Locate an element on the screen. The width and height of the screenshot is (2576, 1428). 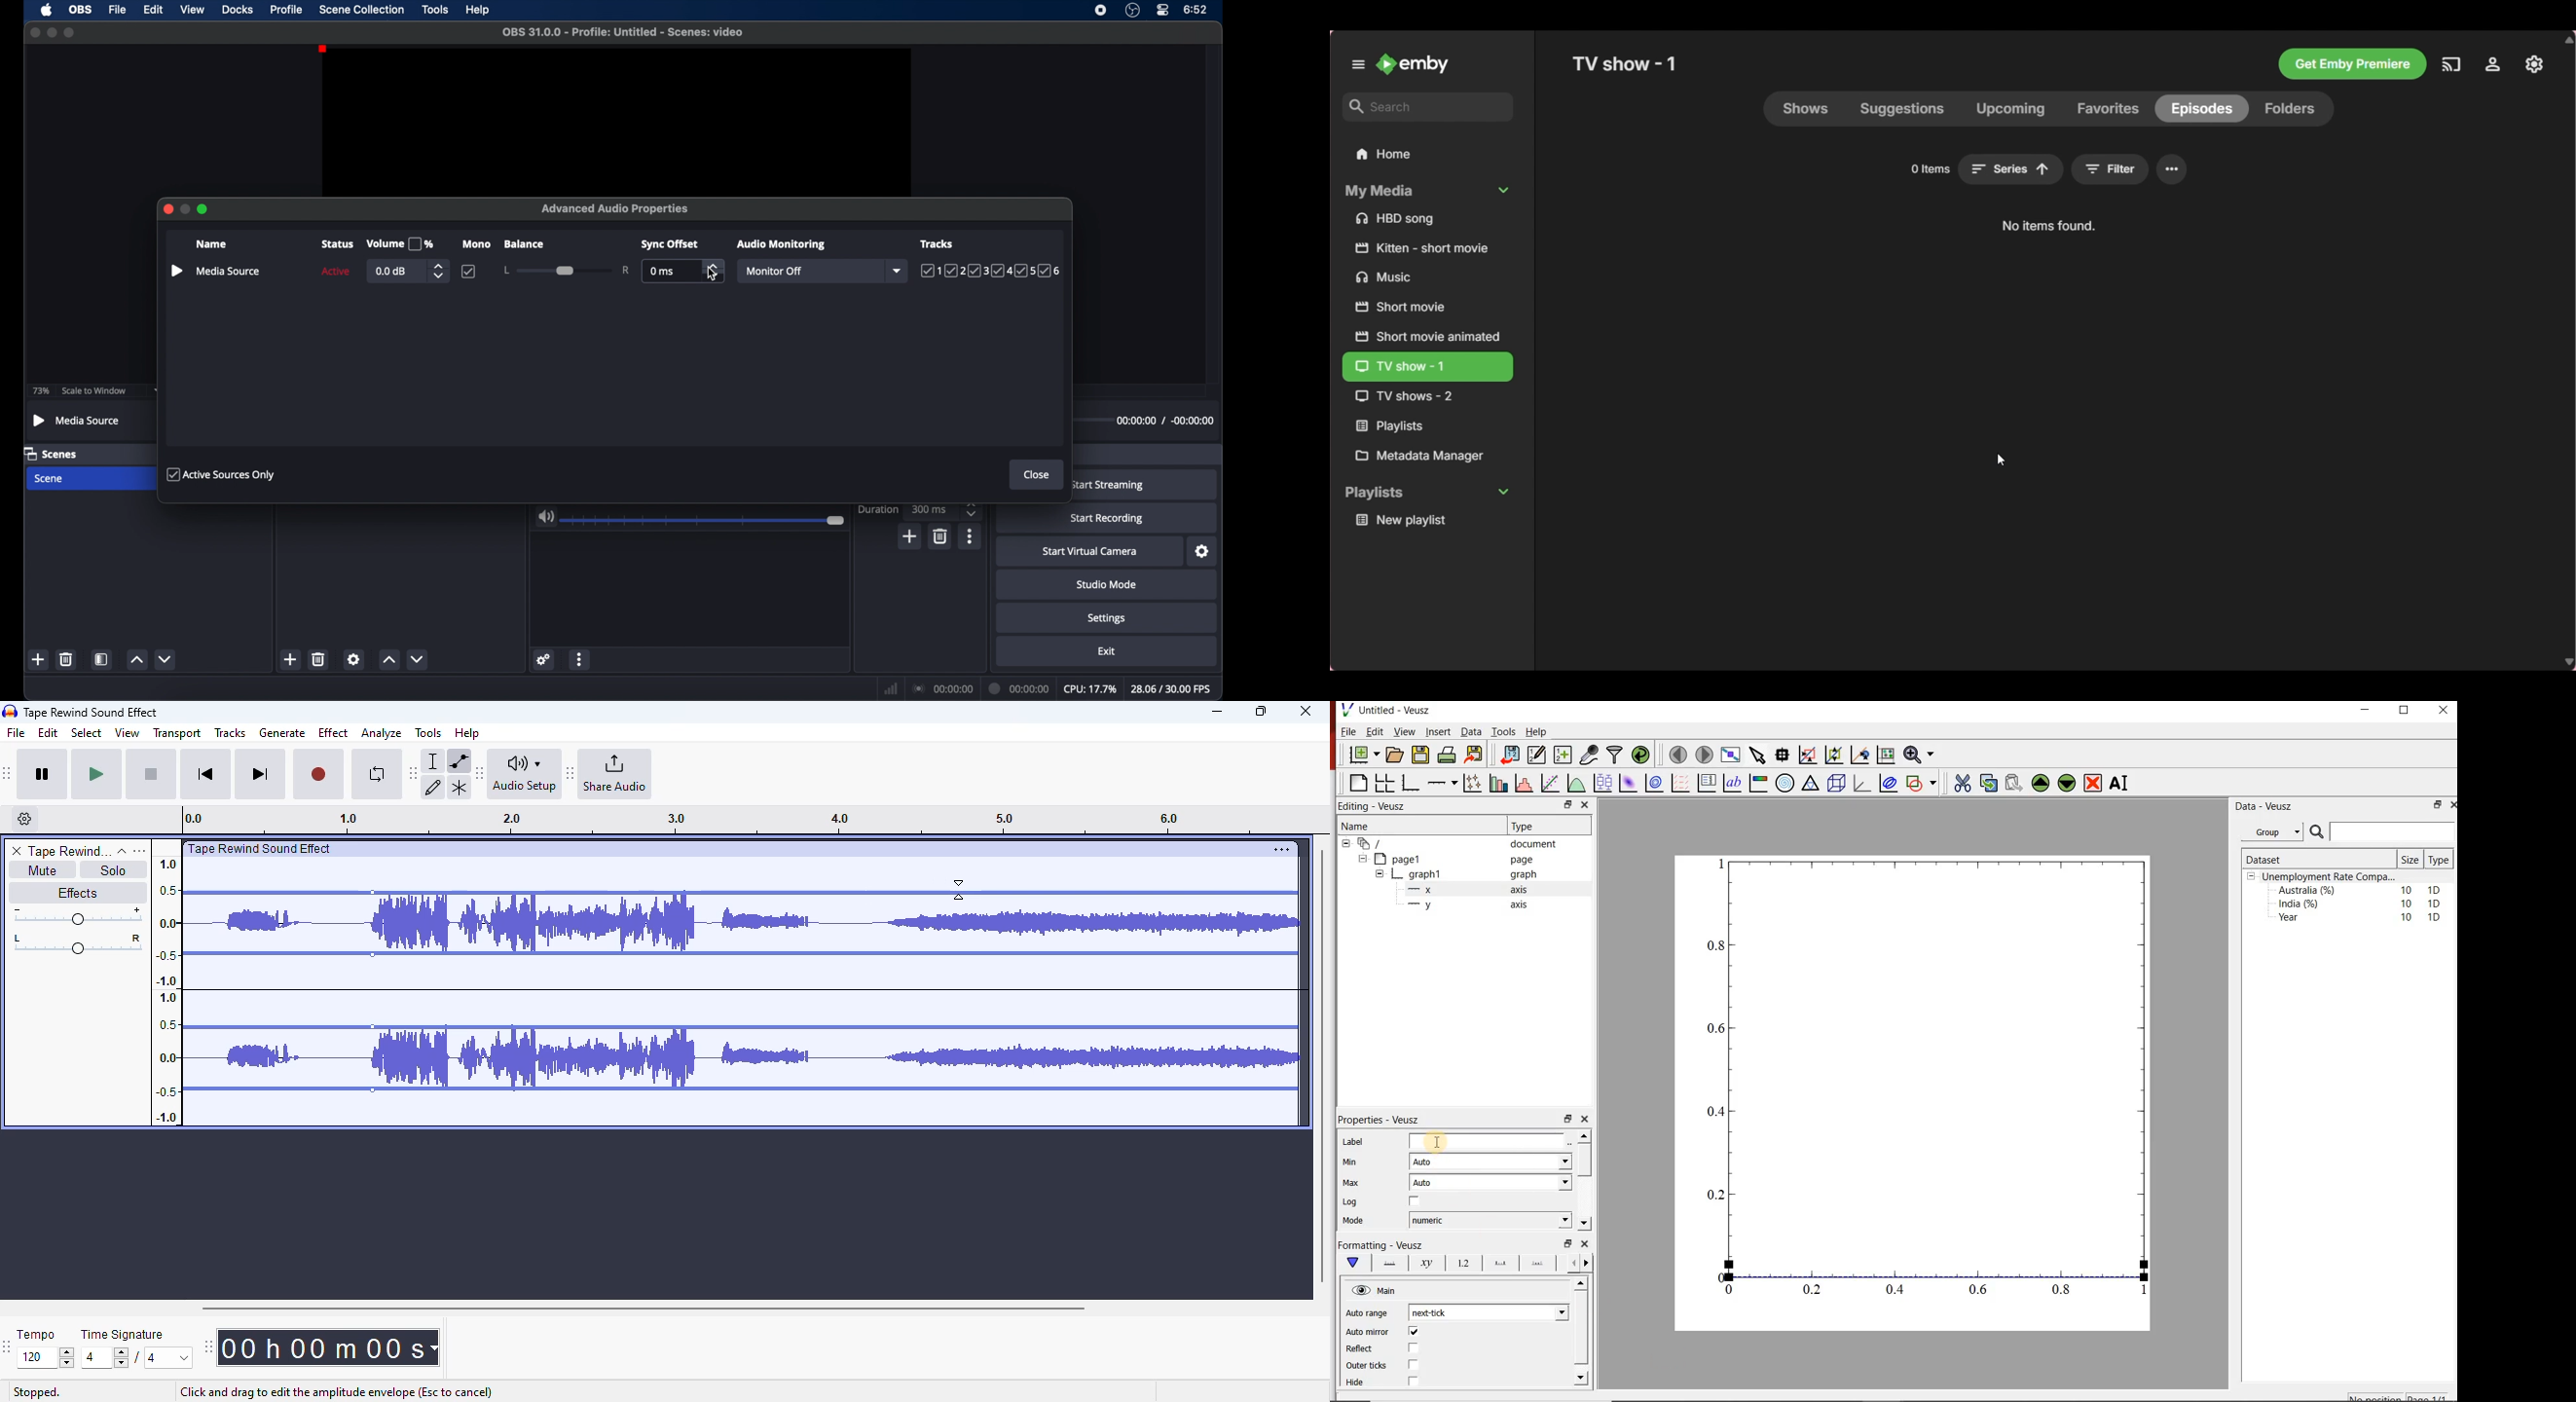
help is located at coordinates (478, 10).